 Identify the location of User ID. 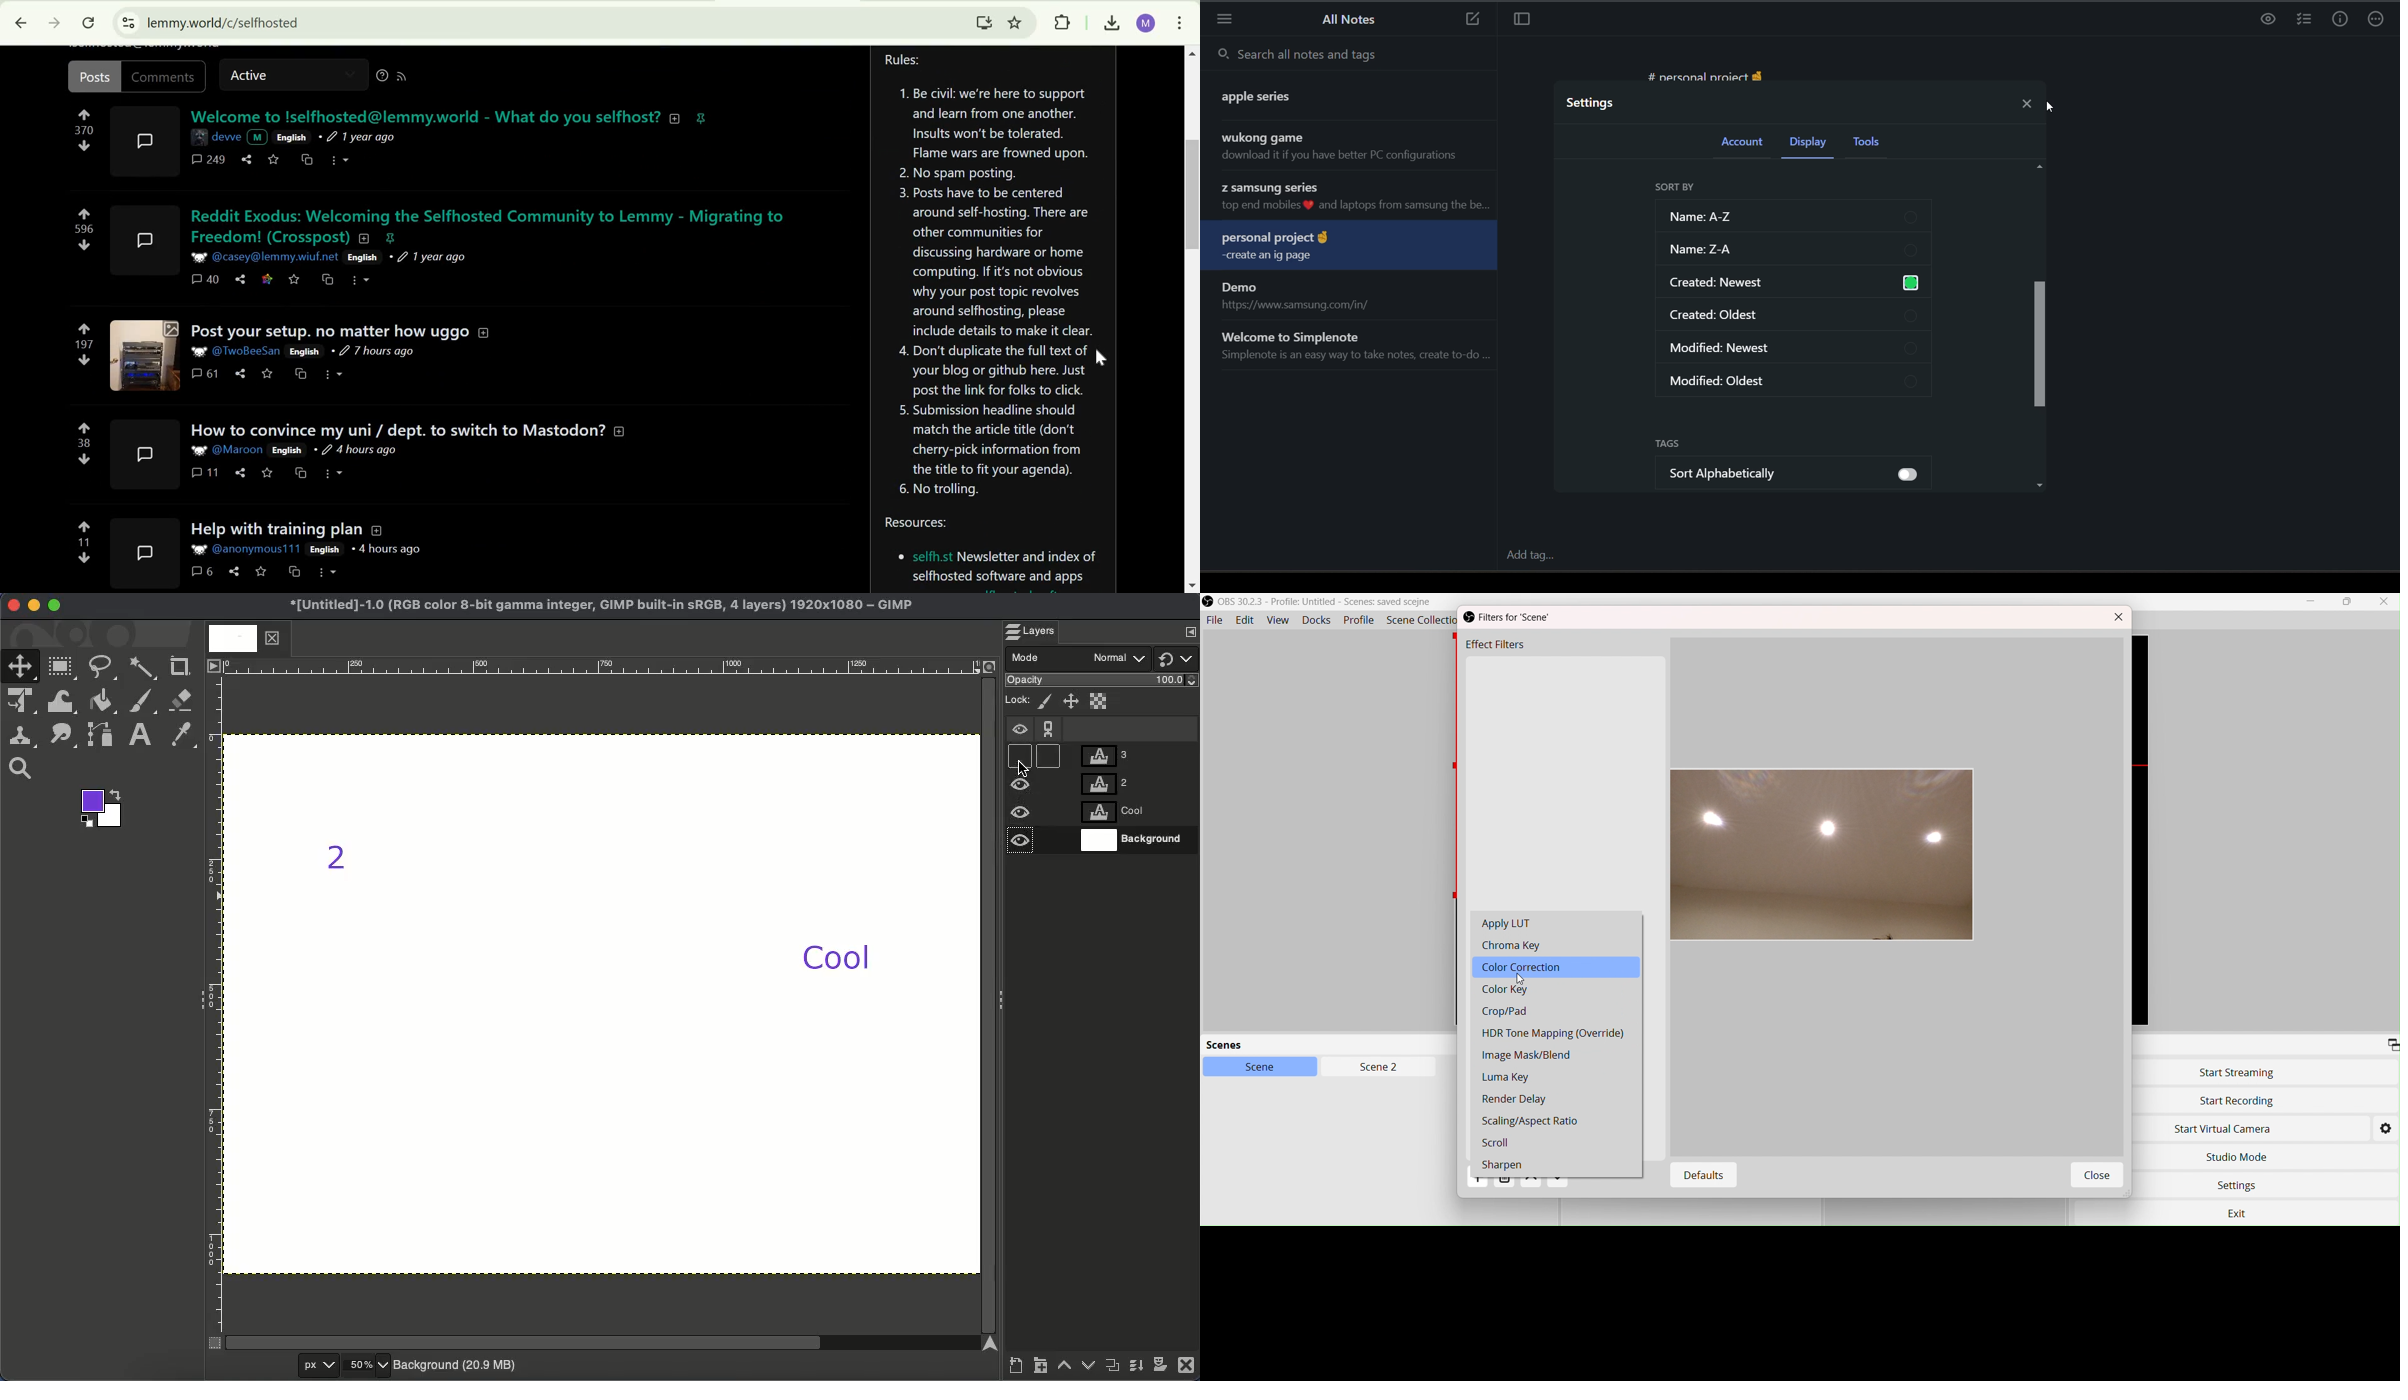
(249, 350).